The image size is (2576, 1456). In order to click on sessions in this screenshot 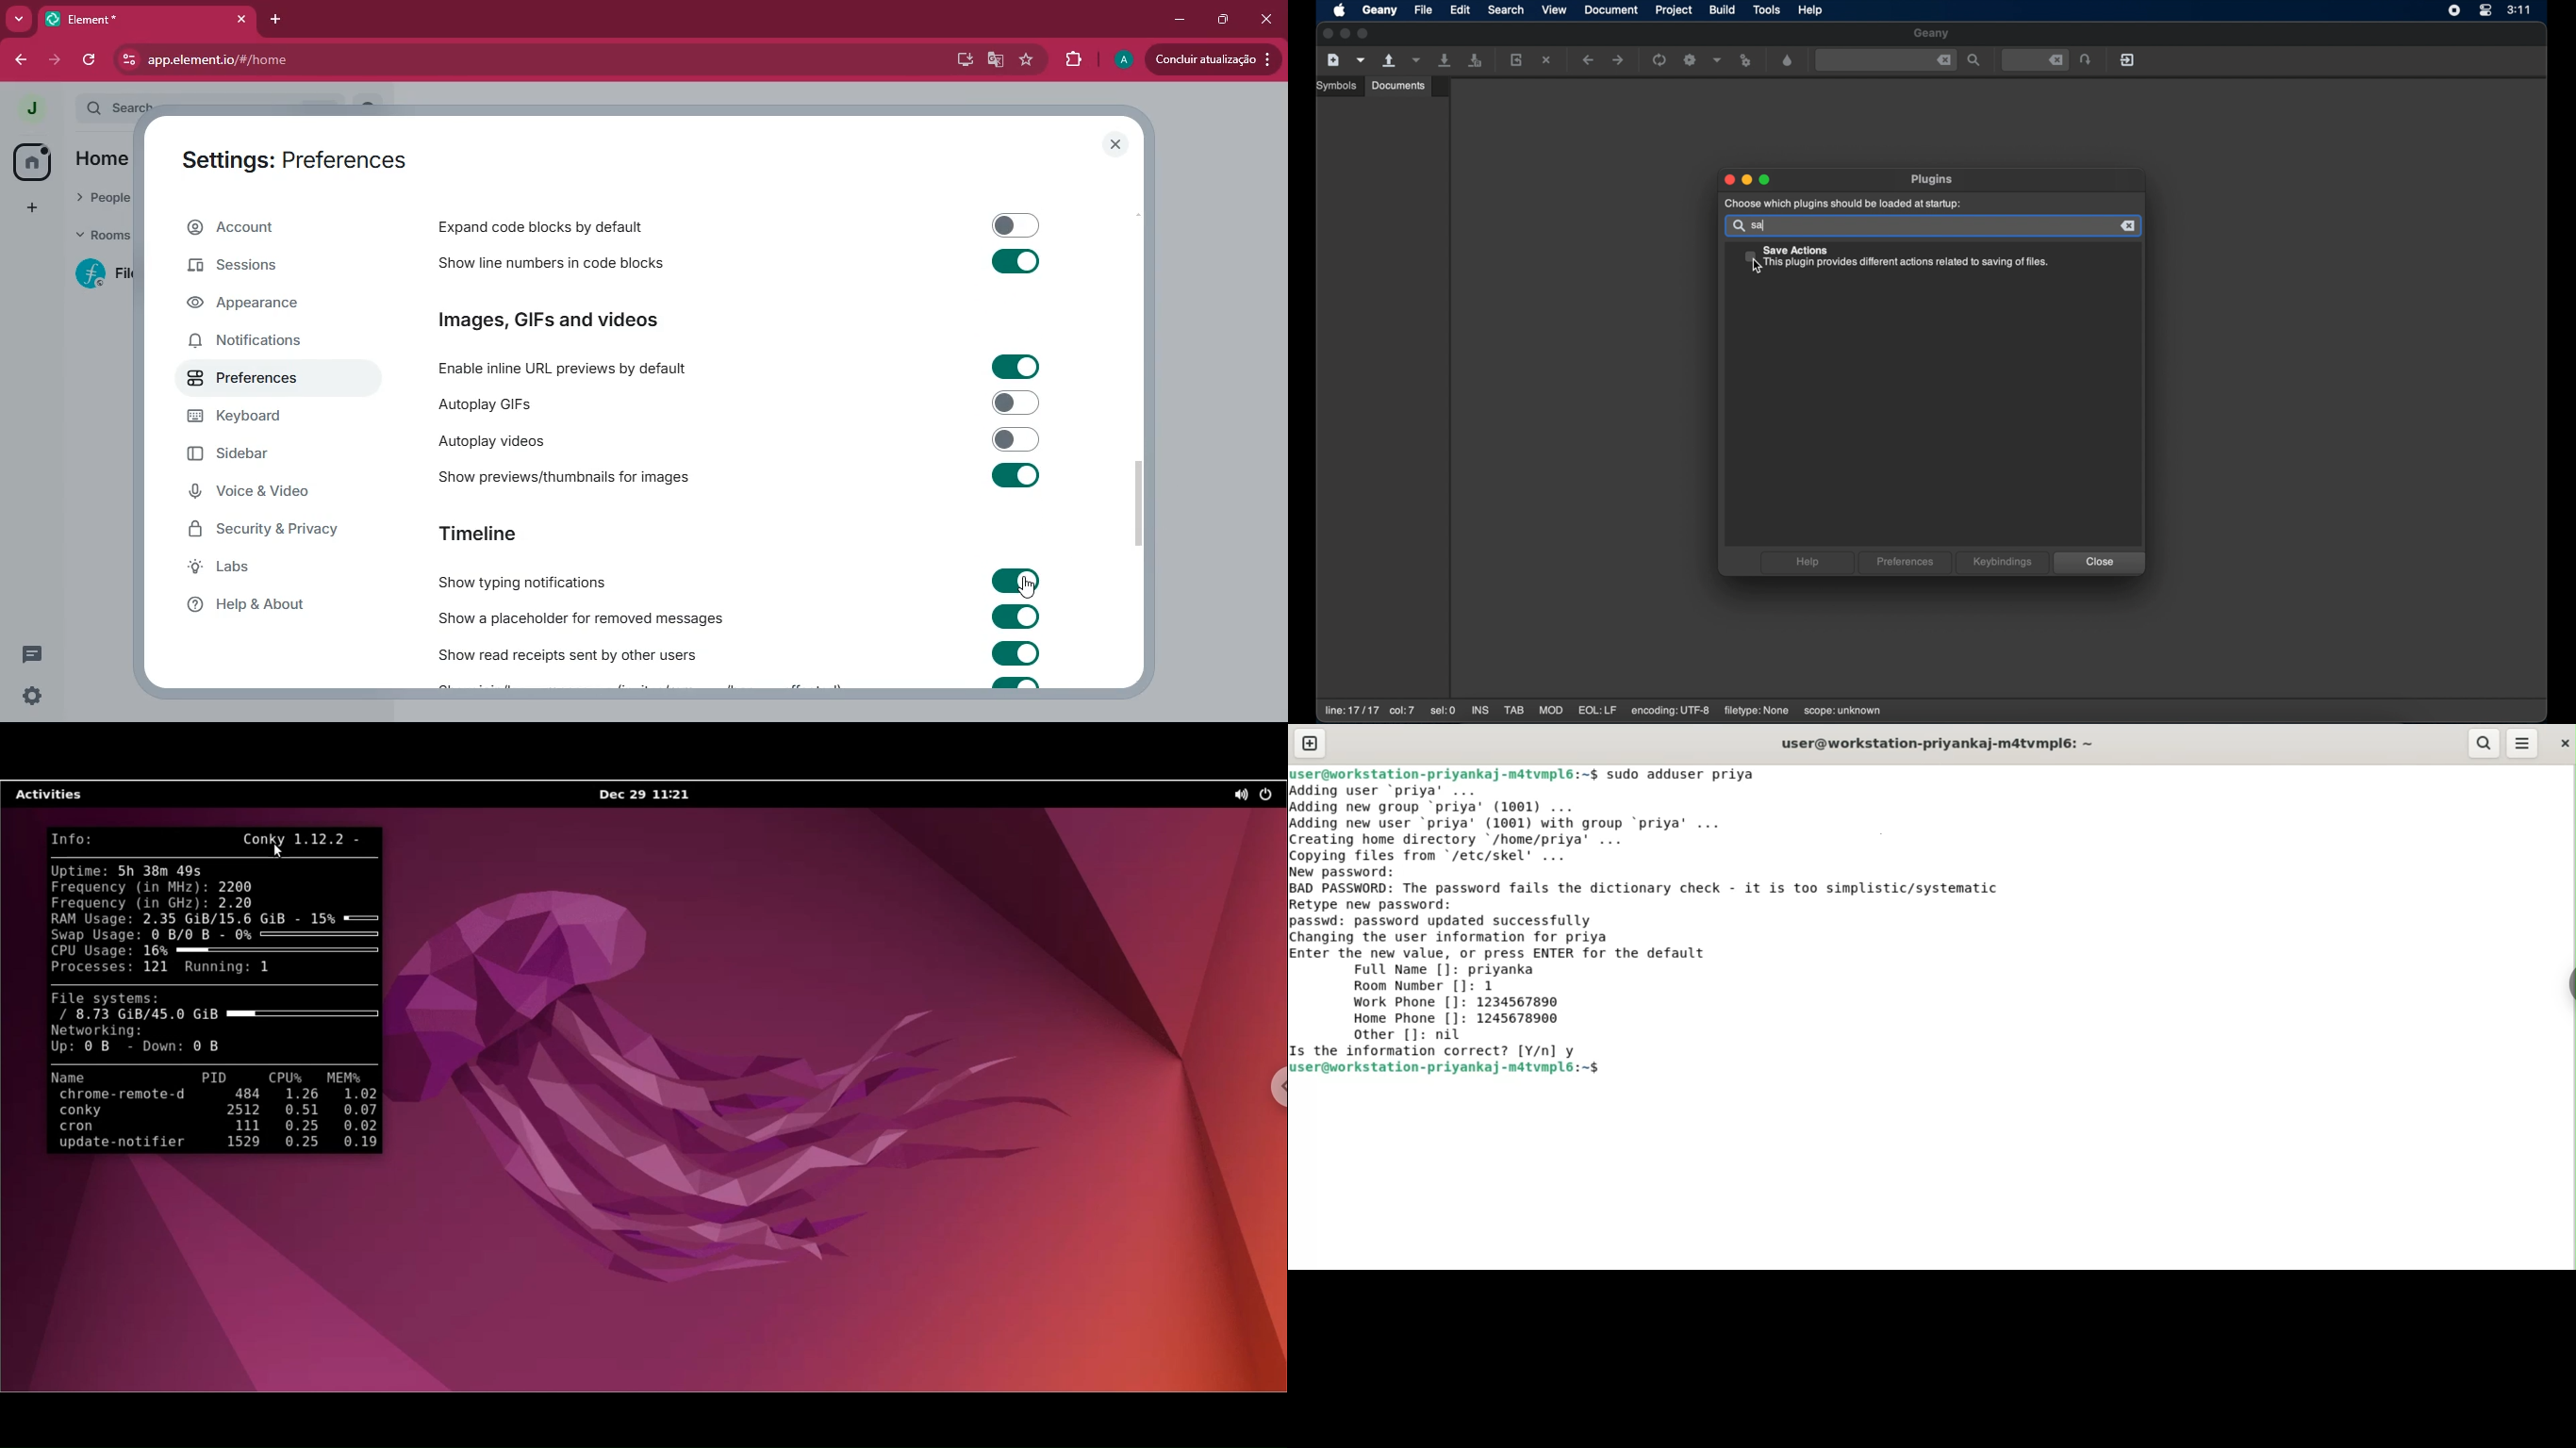, I will do `click(256, 267)`.